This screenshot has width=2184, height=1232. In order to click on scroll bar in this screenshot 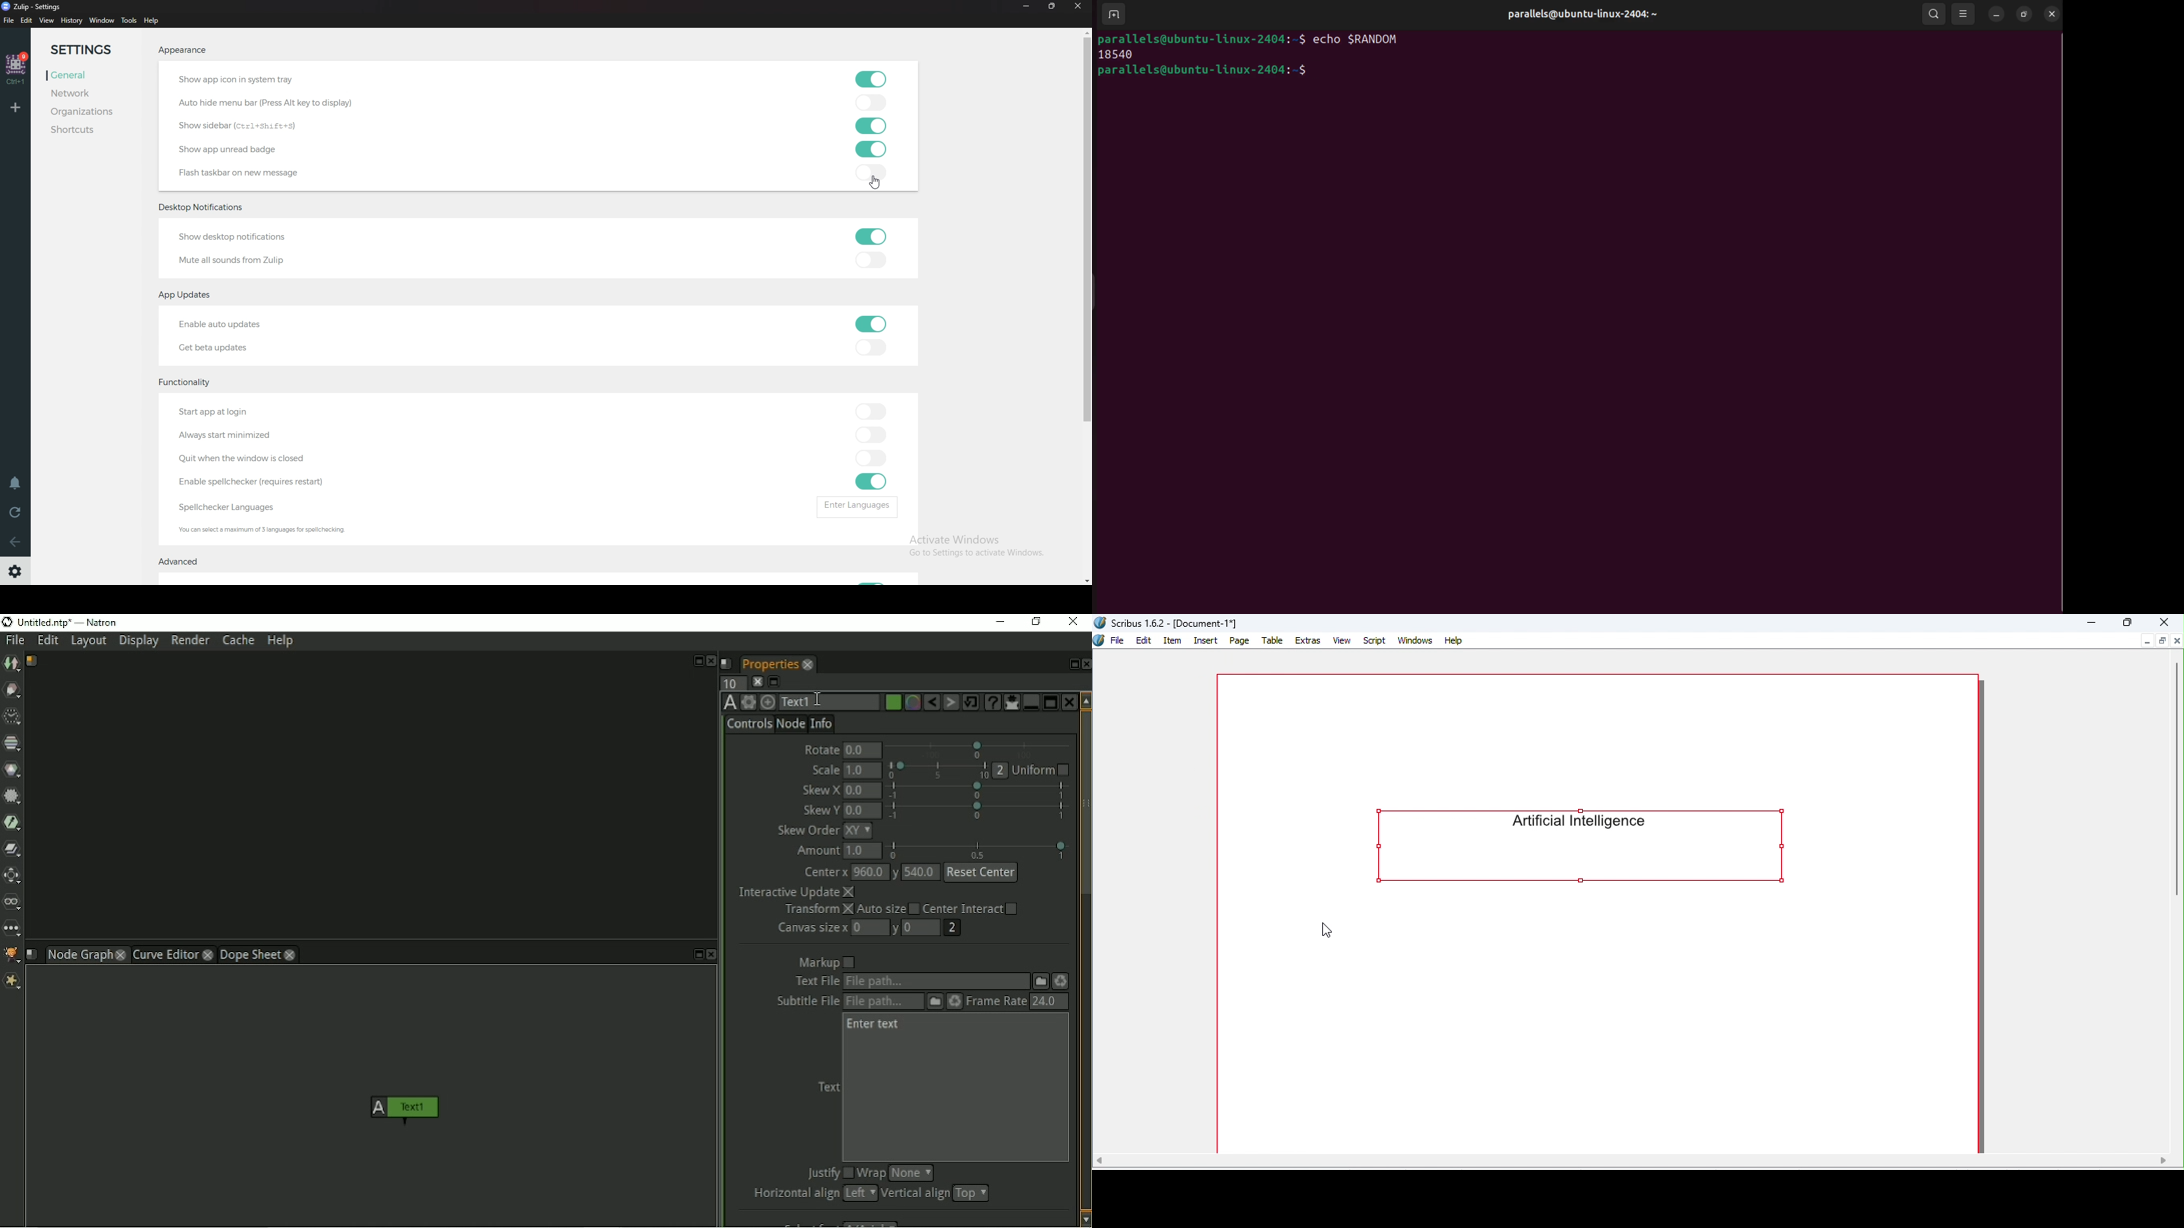, I will do `click(1088, 288)`.